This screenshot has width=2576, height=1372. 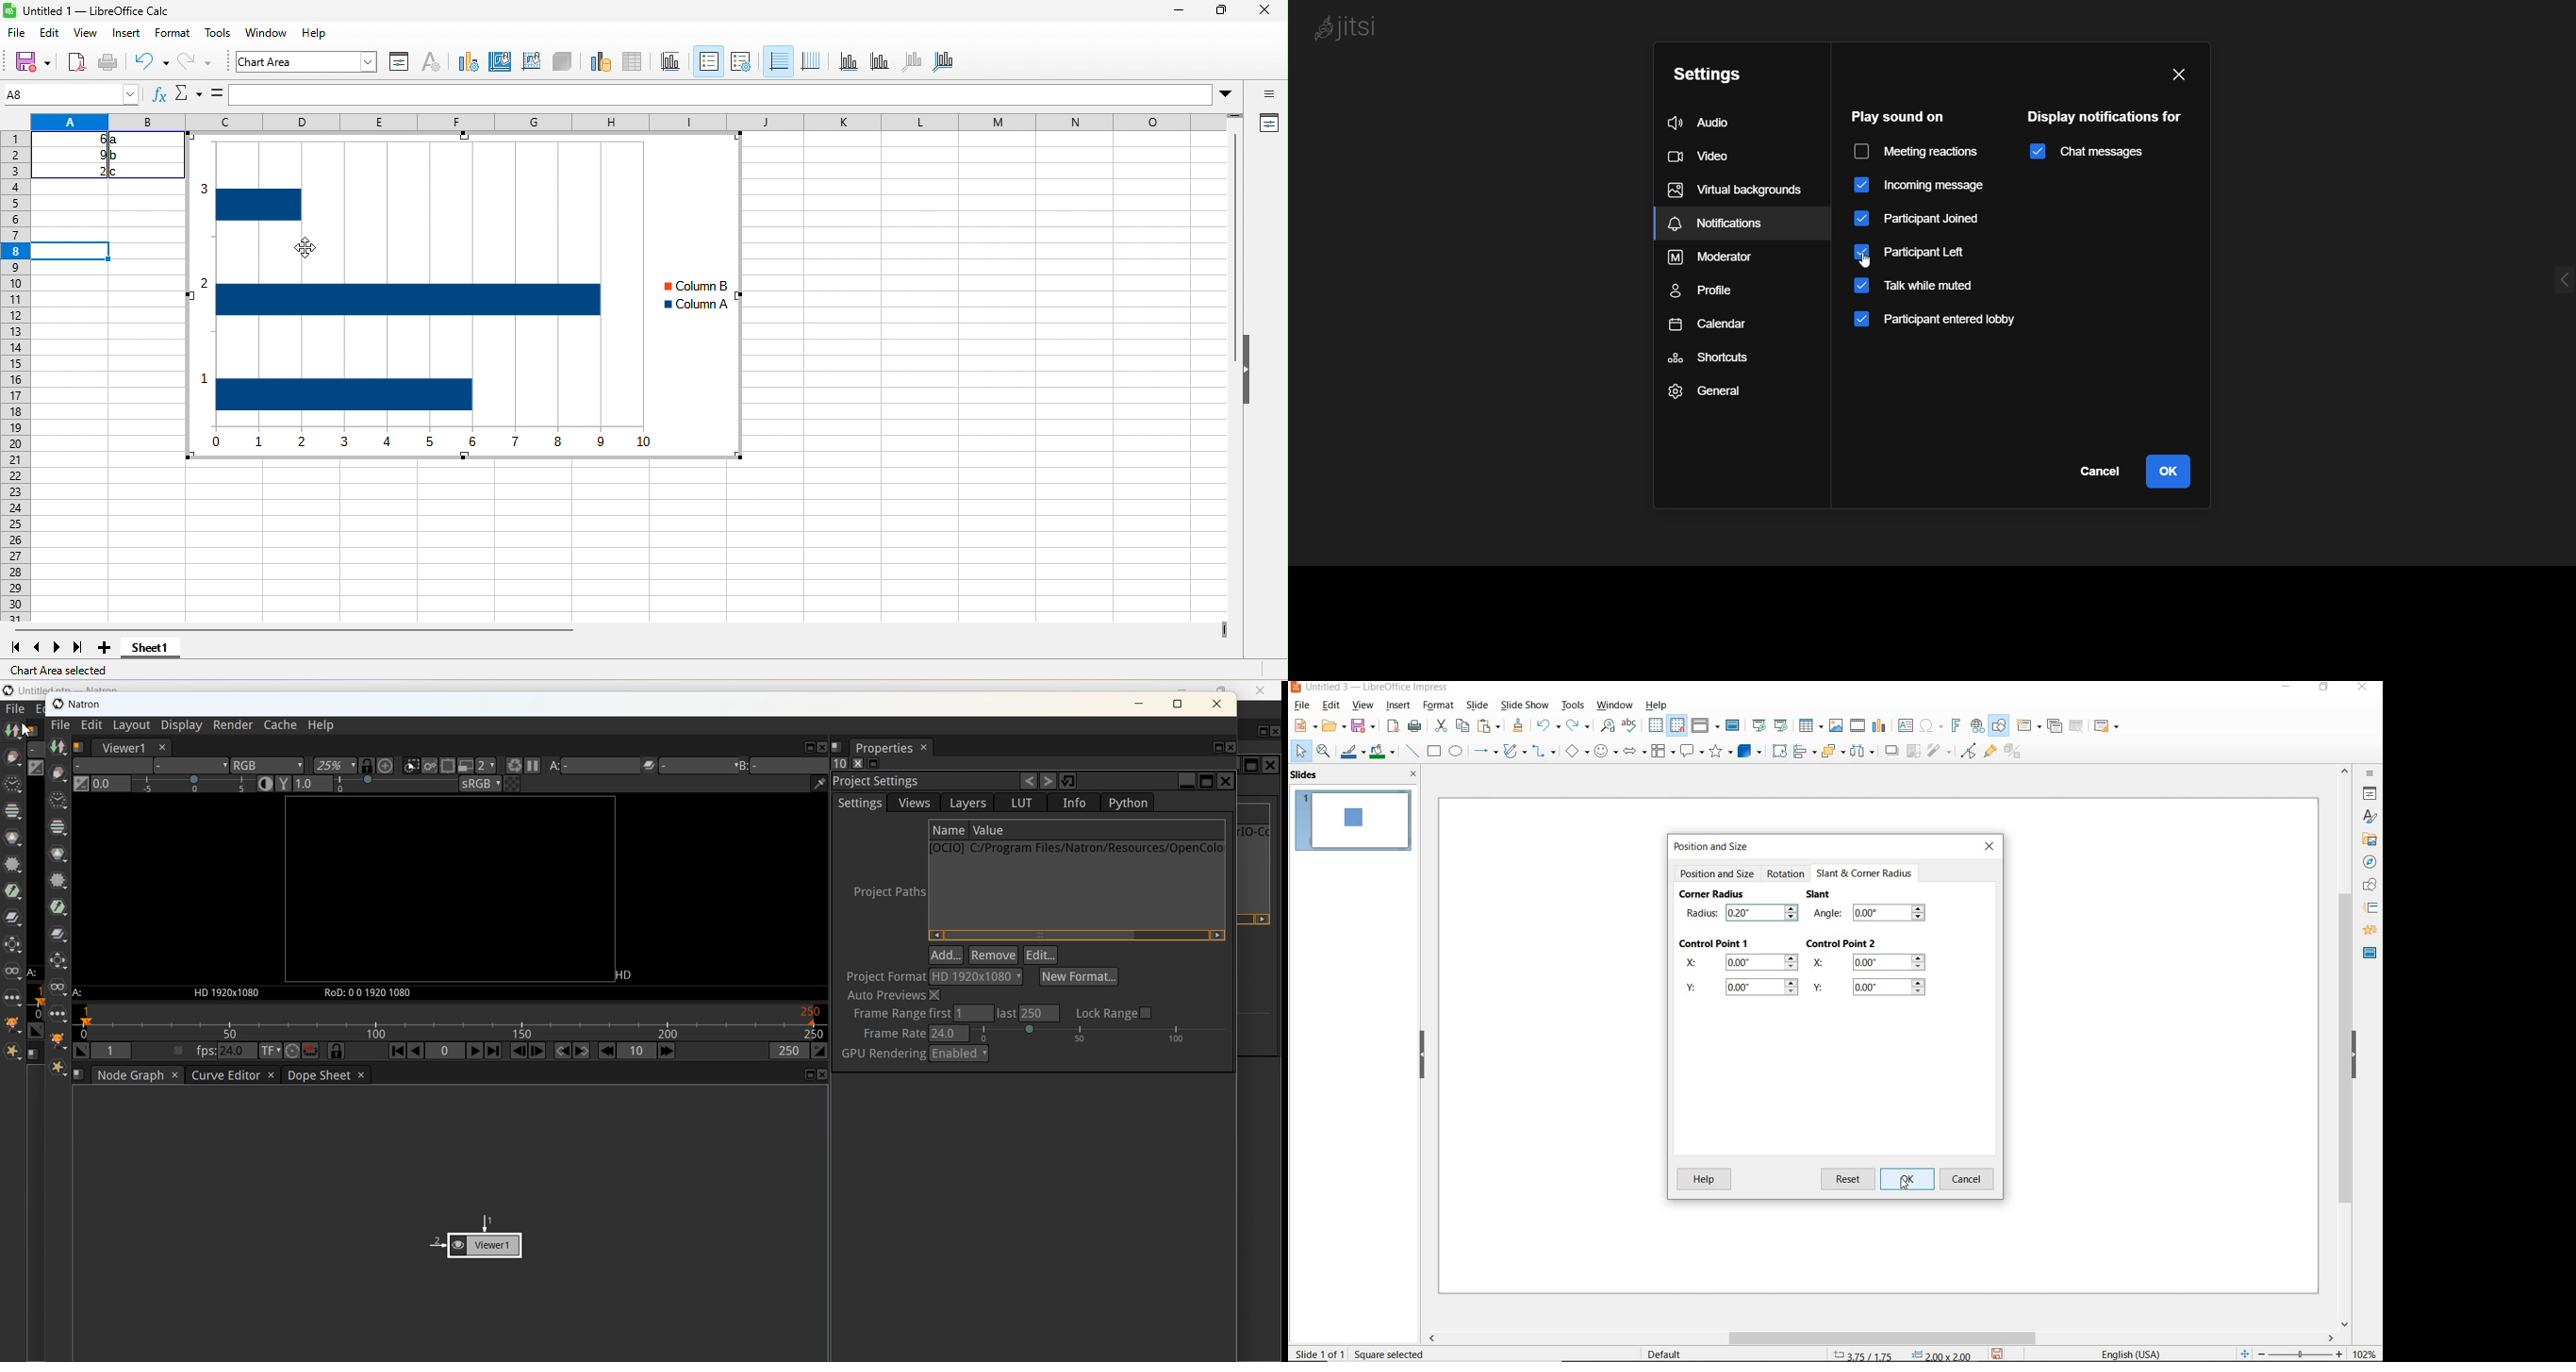 What do you see at coordinates (2001, 726) in the screenshot?
I see `show draw functions` at bounding box center [2001, 726].